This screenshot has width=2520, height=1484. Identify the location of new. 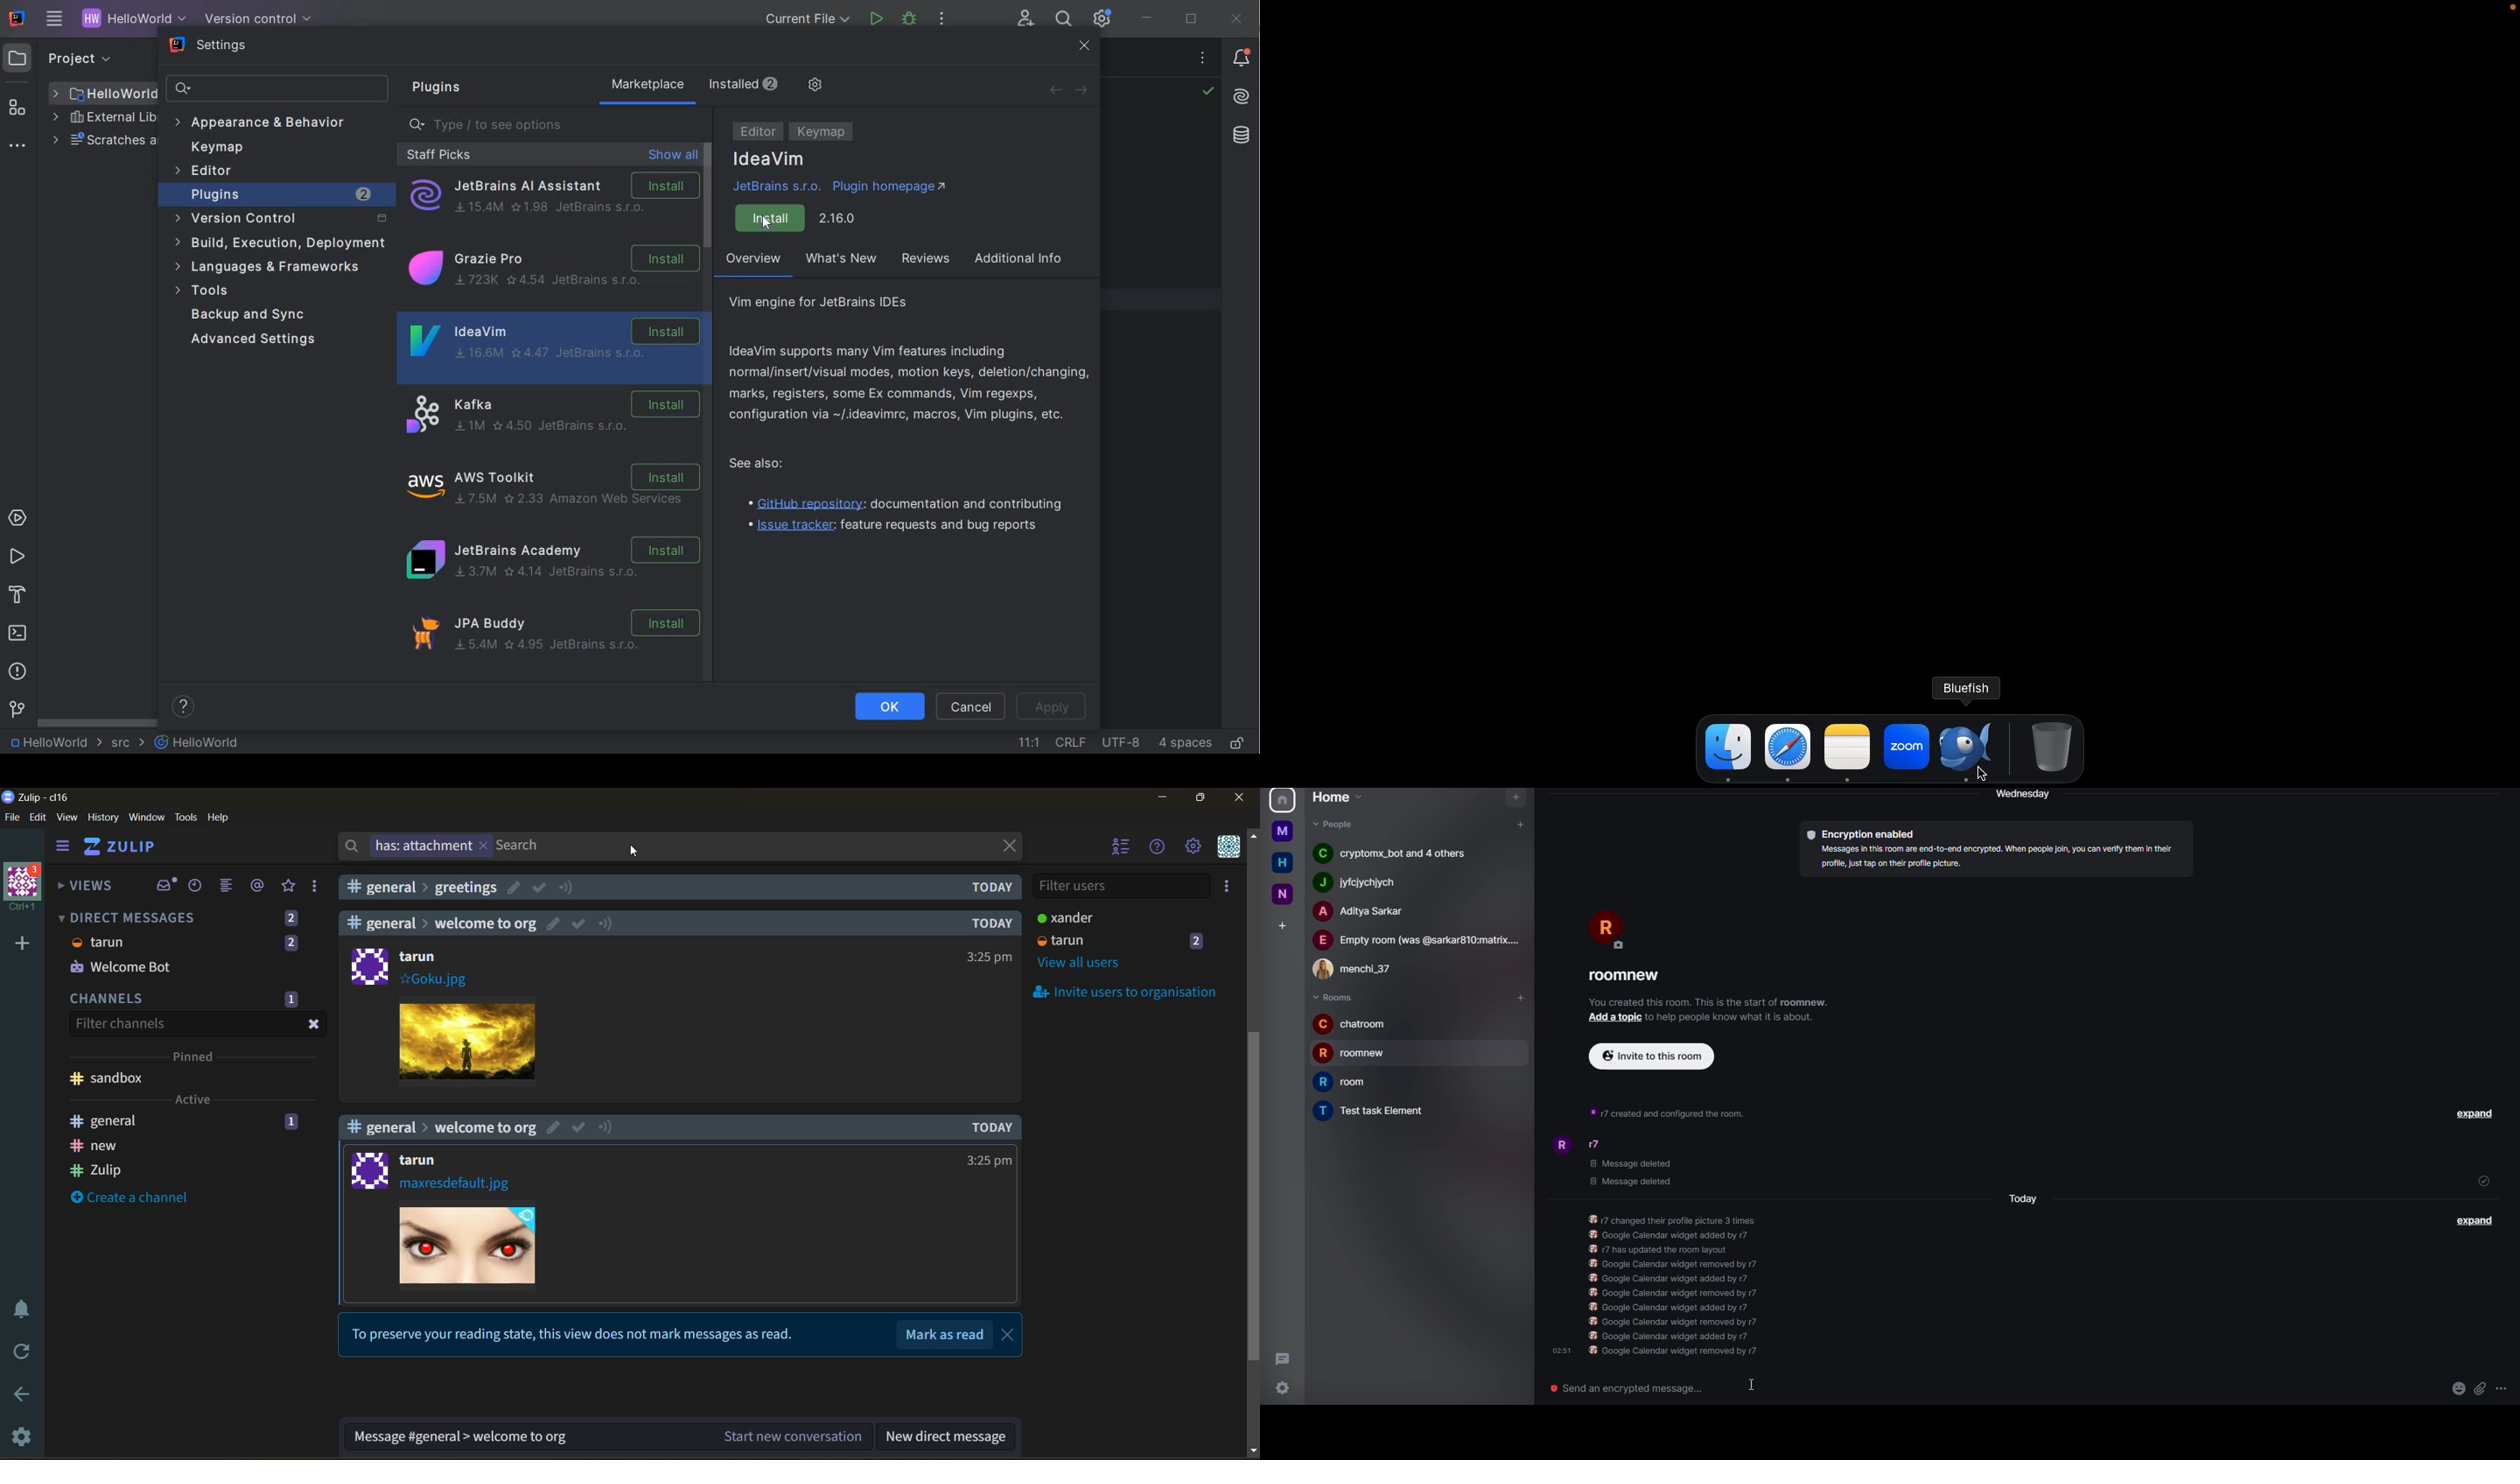
(1281, 894).